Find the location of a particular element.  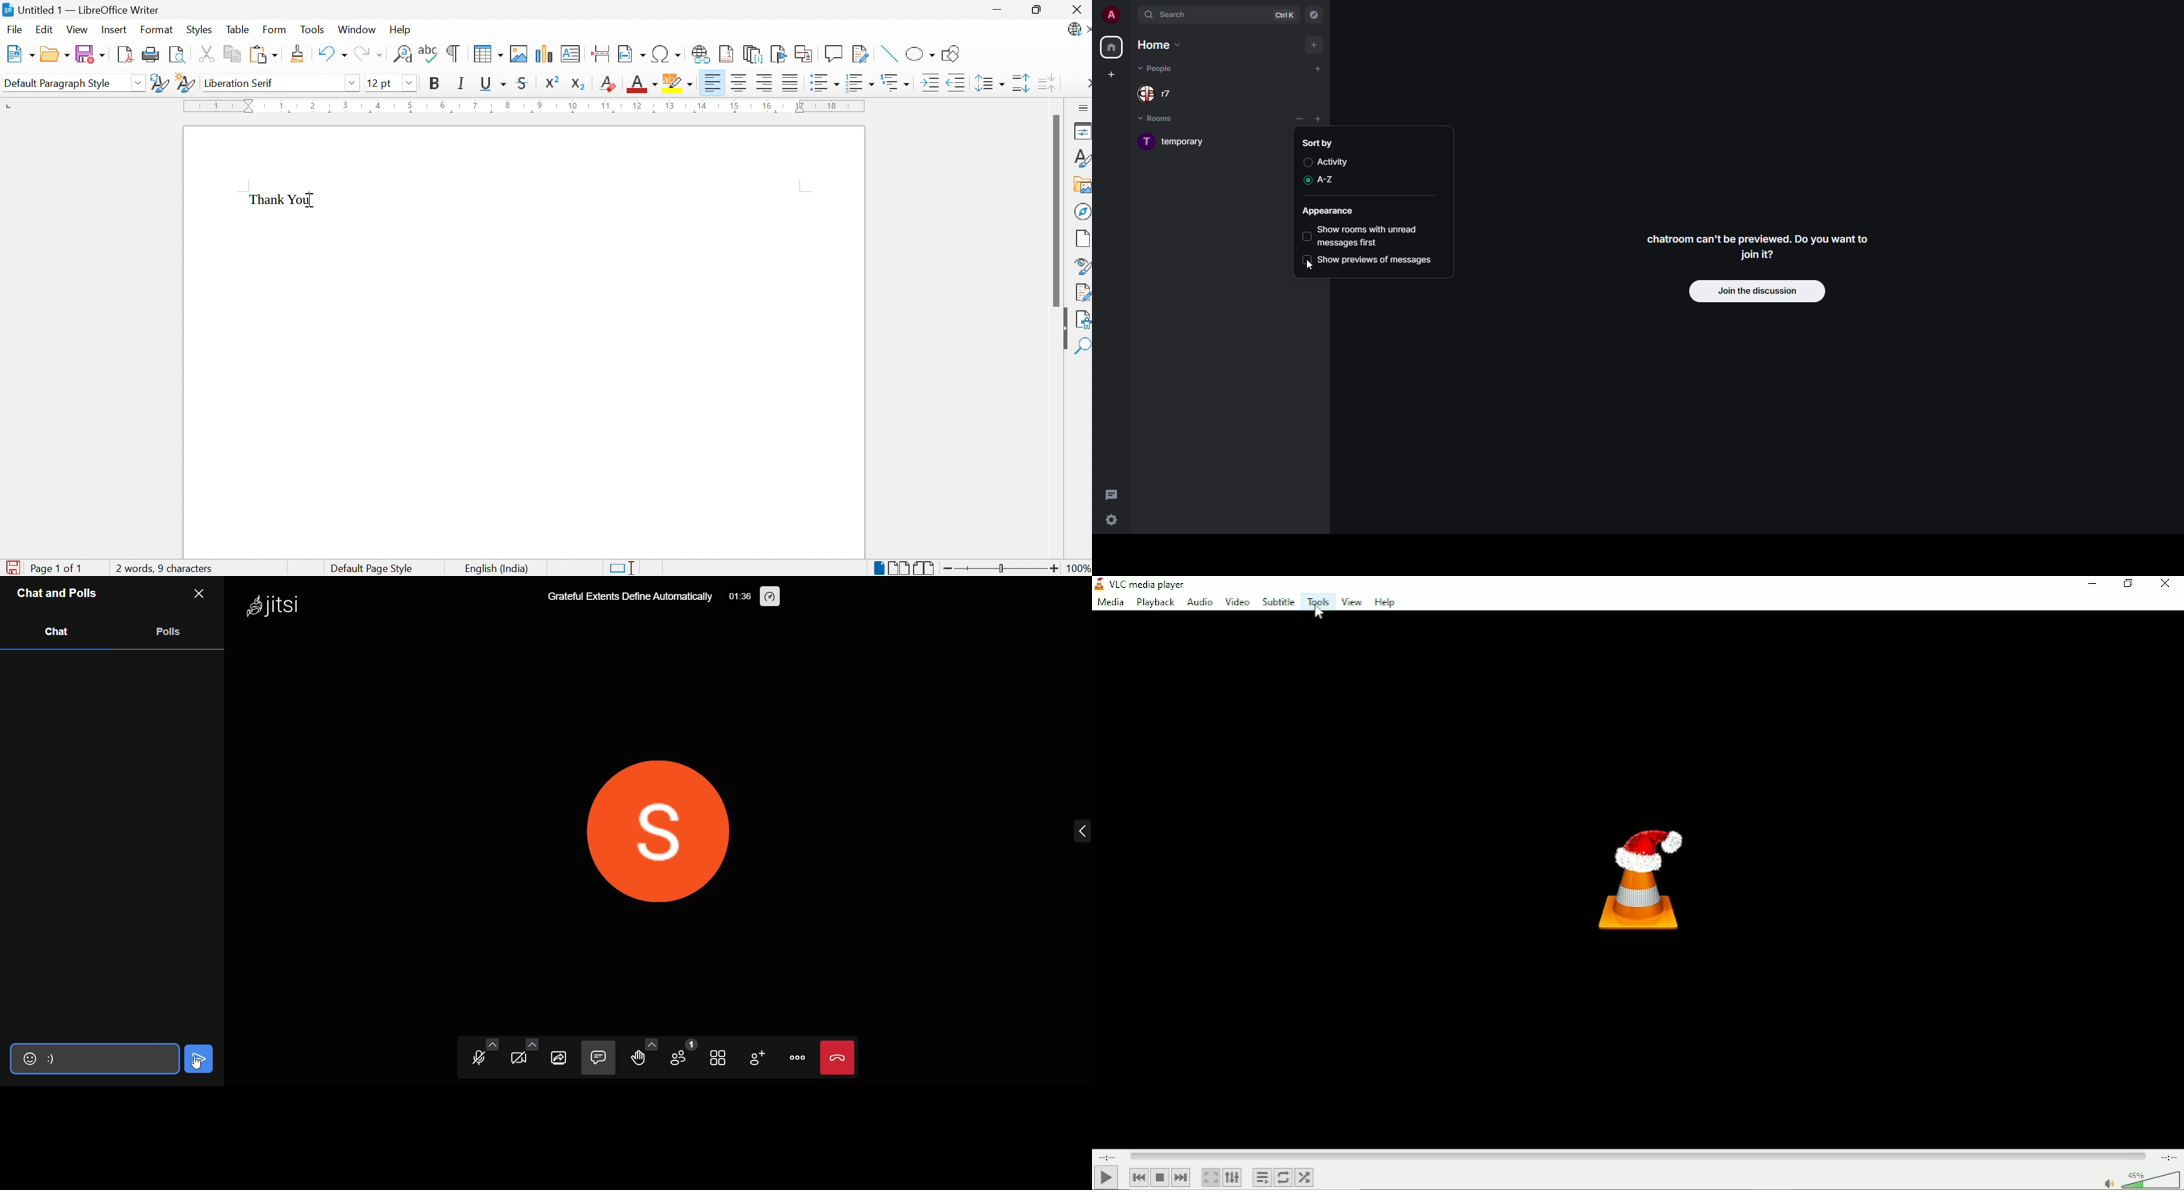

LibreOffice Update Available is located at coordinates (1078, 31).